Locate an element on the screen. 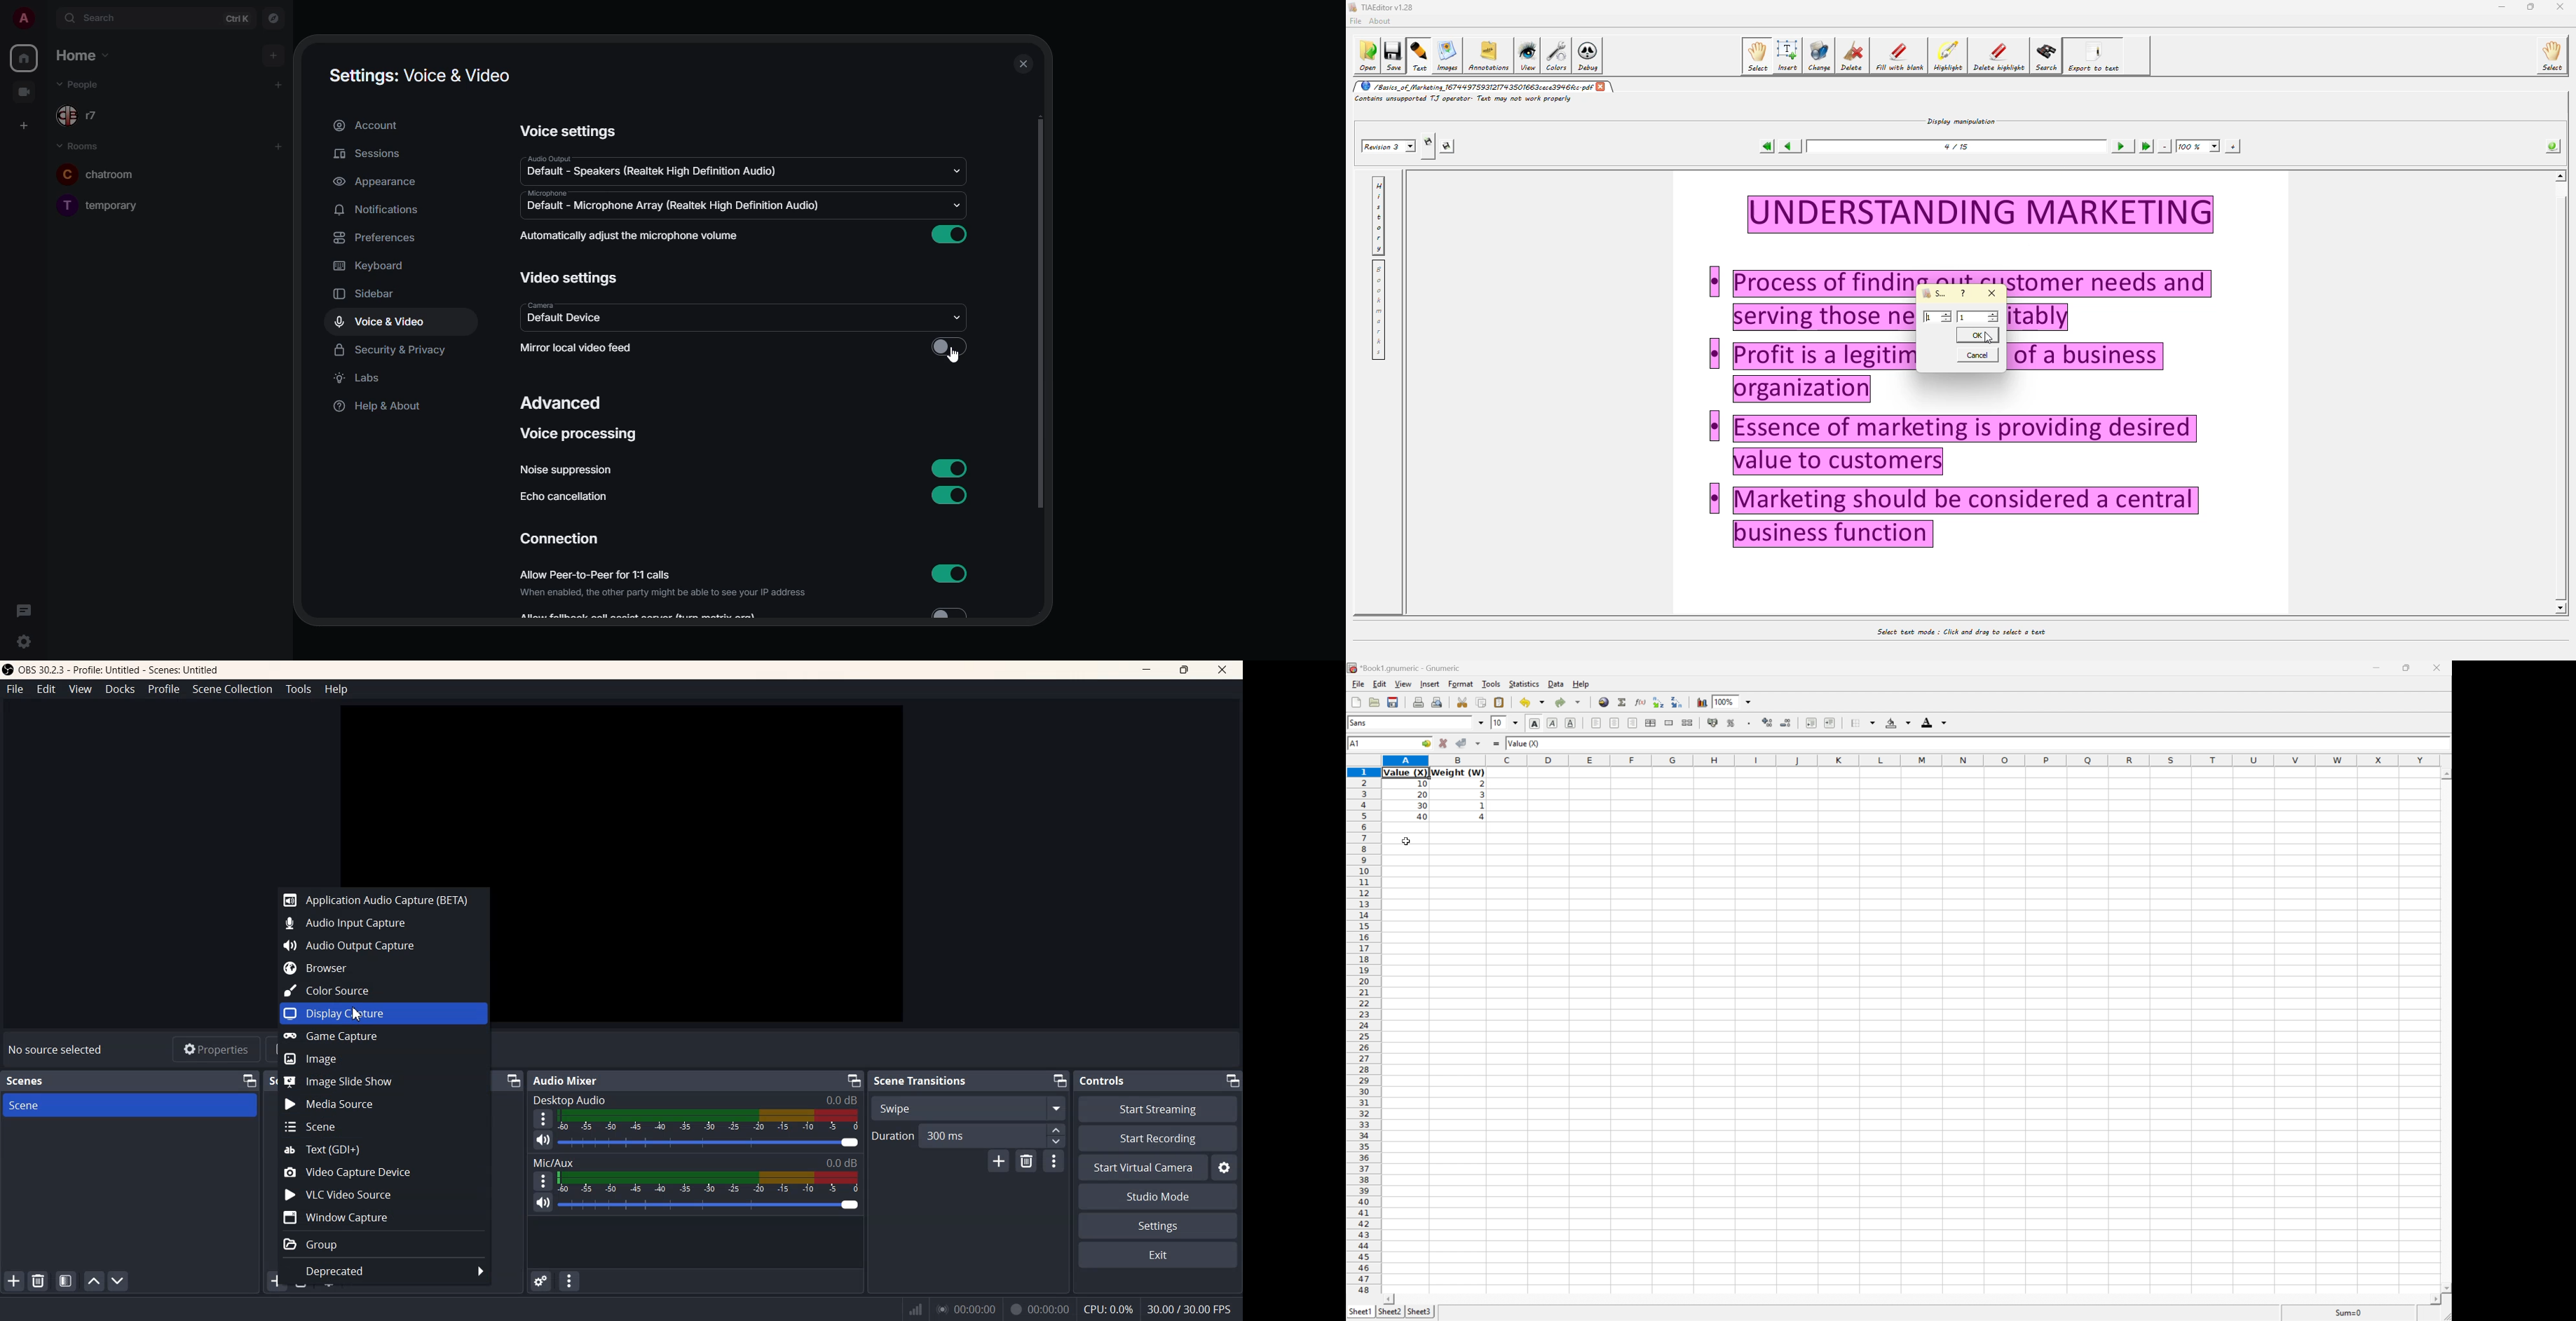 The image size is (2576, 1344). Format selection as percentage is located at coordinates (1733, 724).